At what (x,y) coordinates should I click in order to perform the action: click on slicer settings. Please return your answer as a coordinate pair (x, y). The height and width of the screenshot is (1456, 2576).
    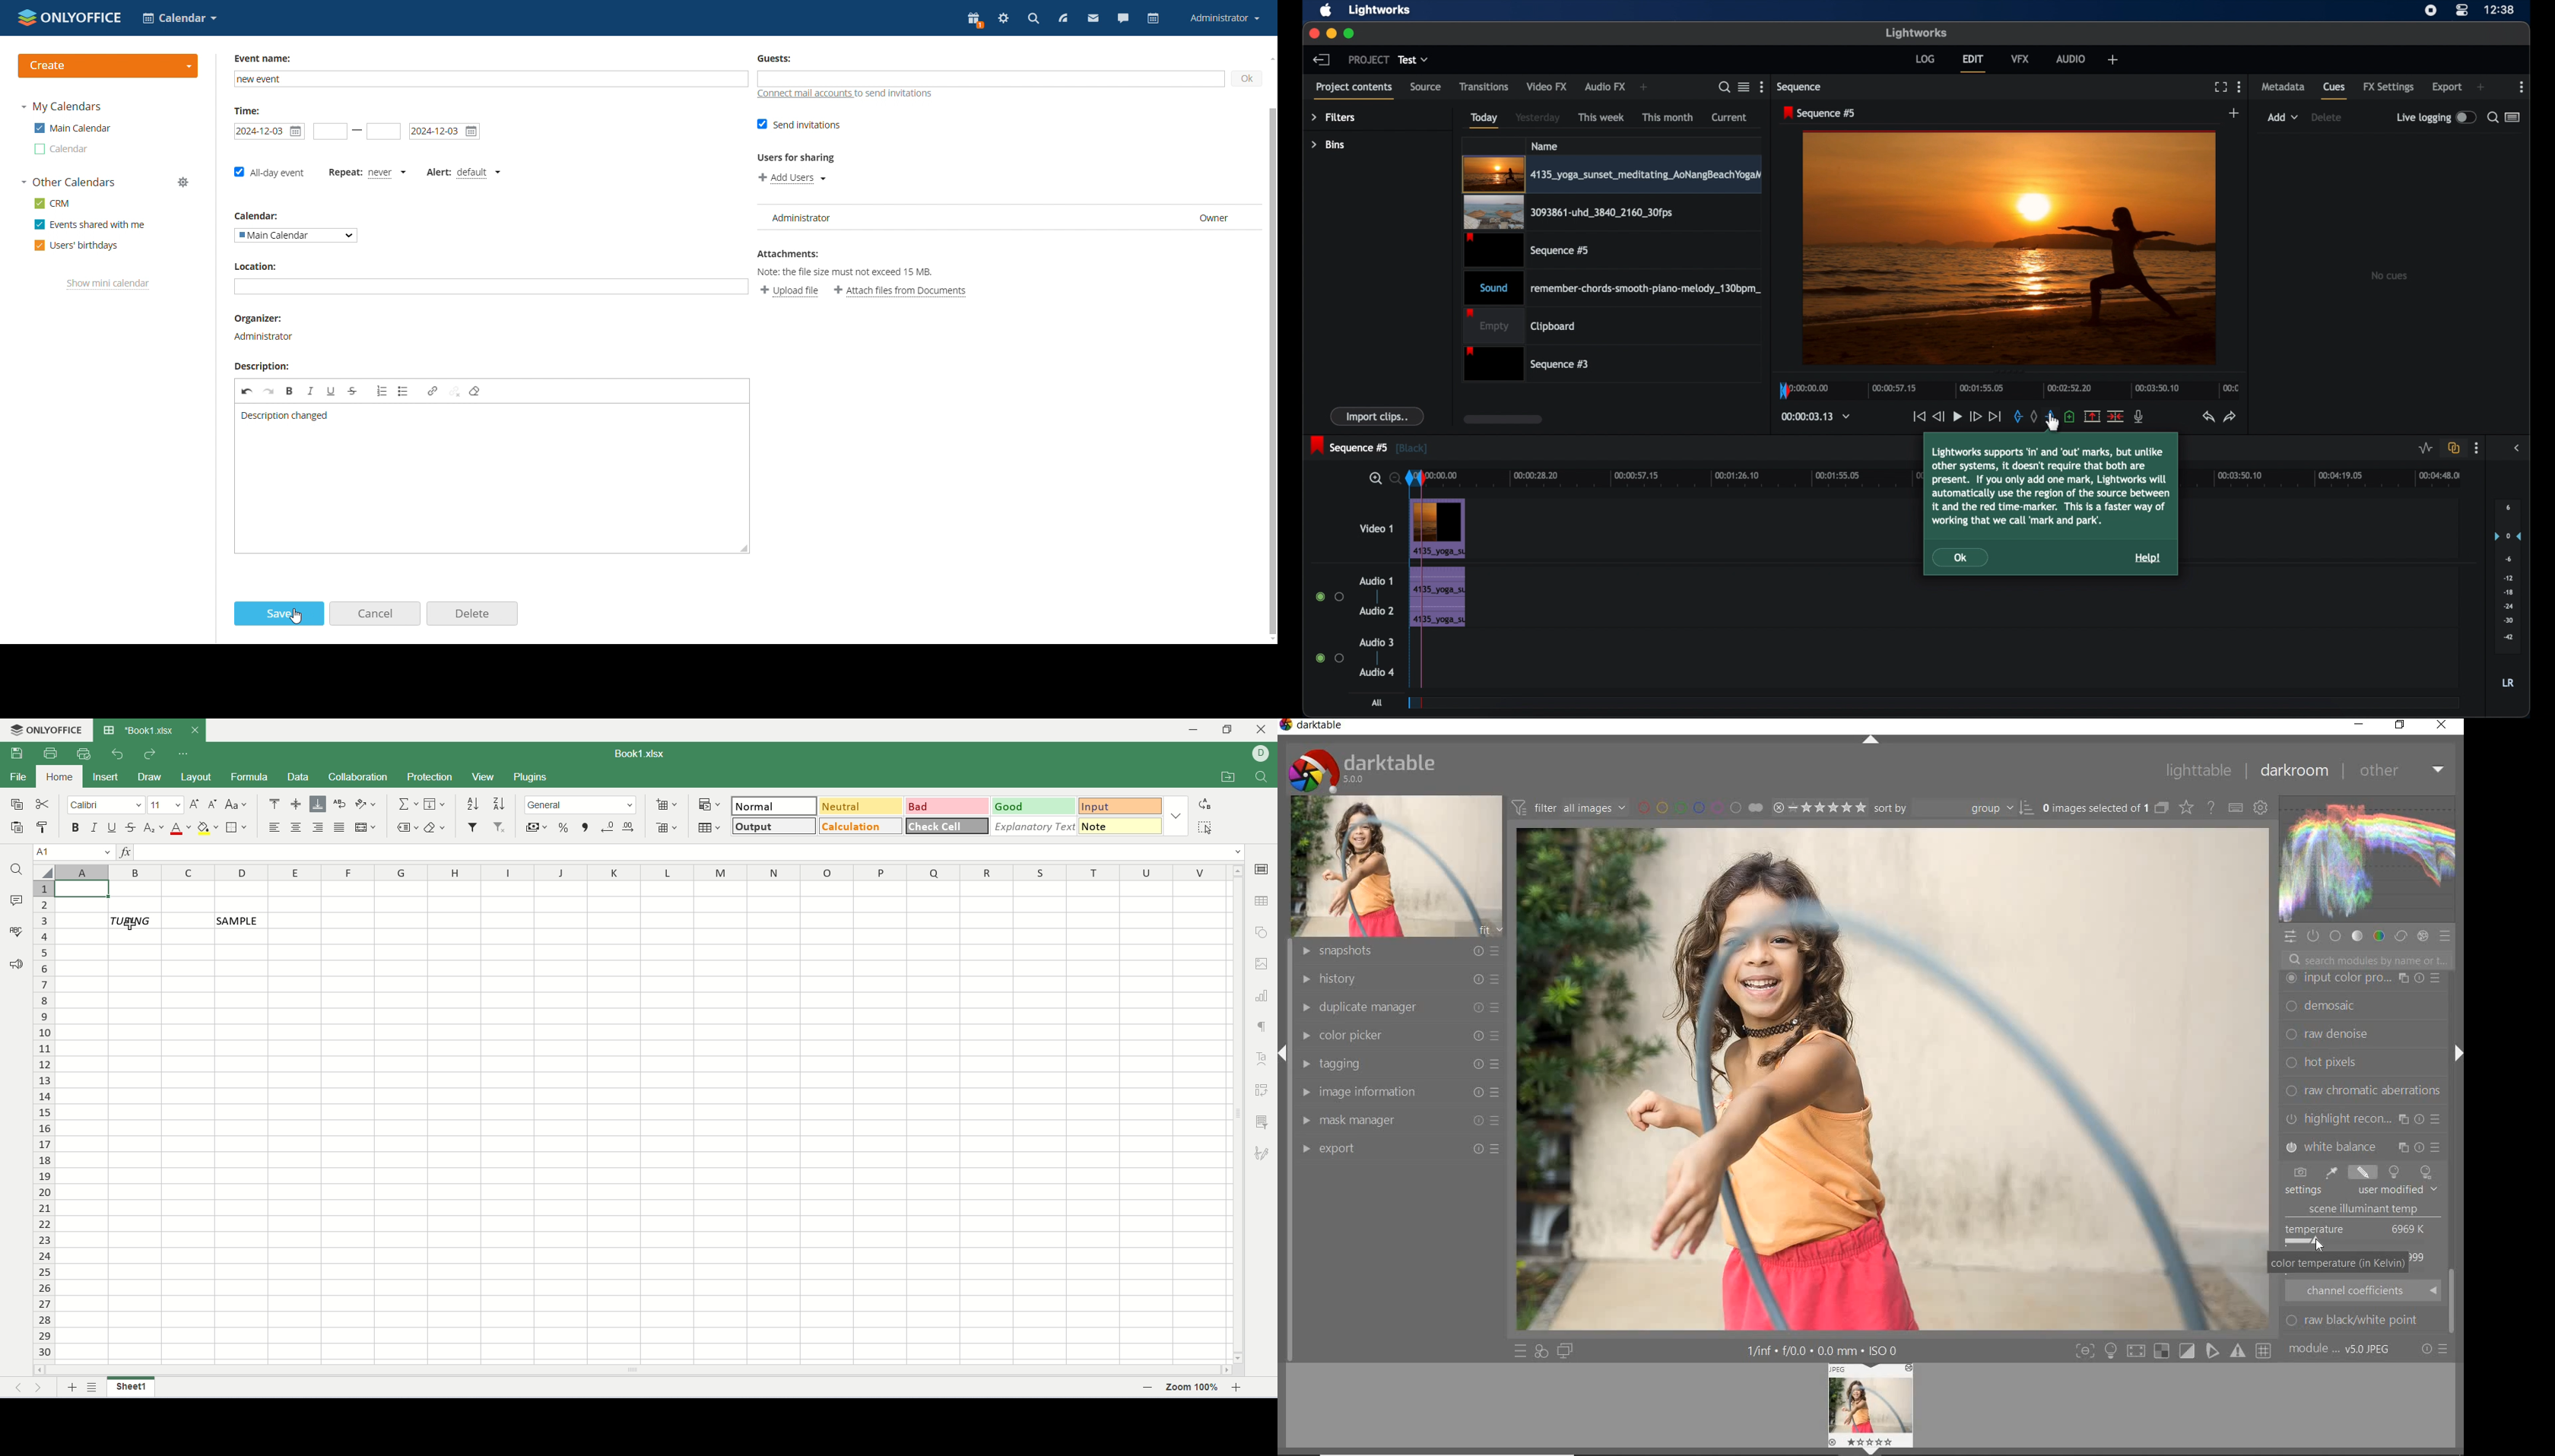
    Looking at the image, I should click on (1262, 1122).